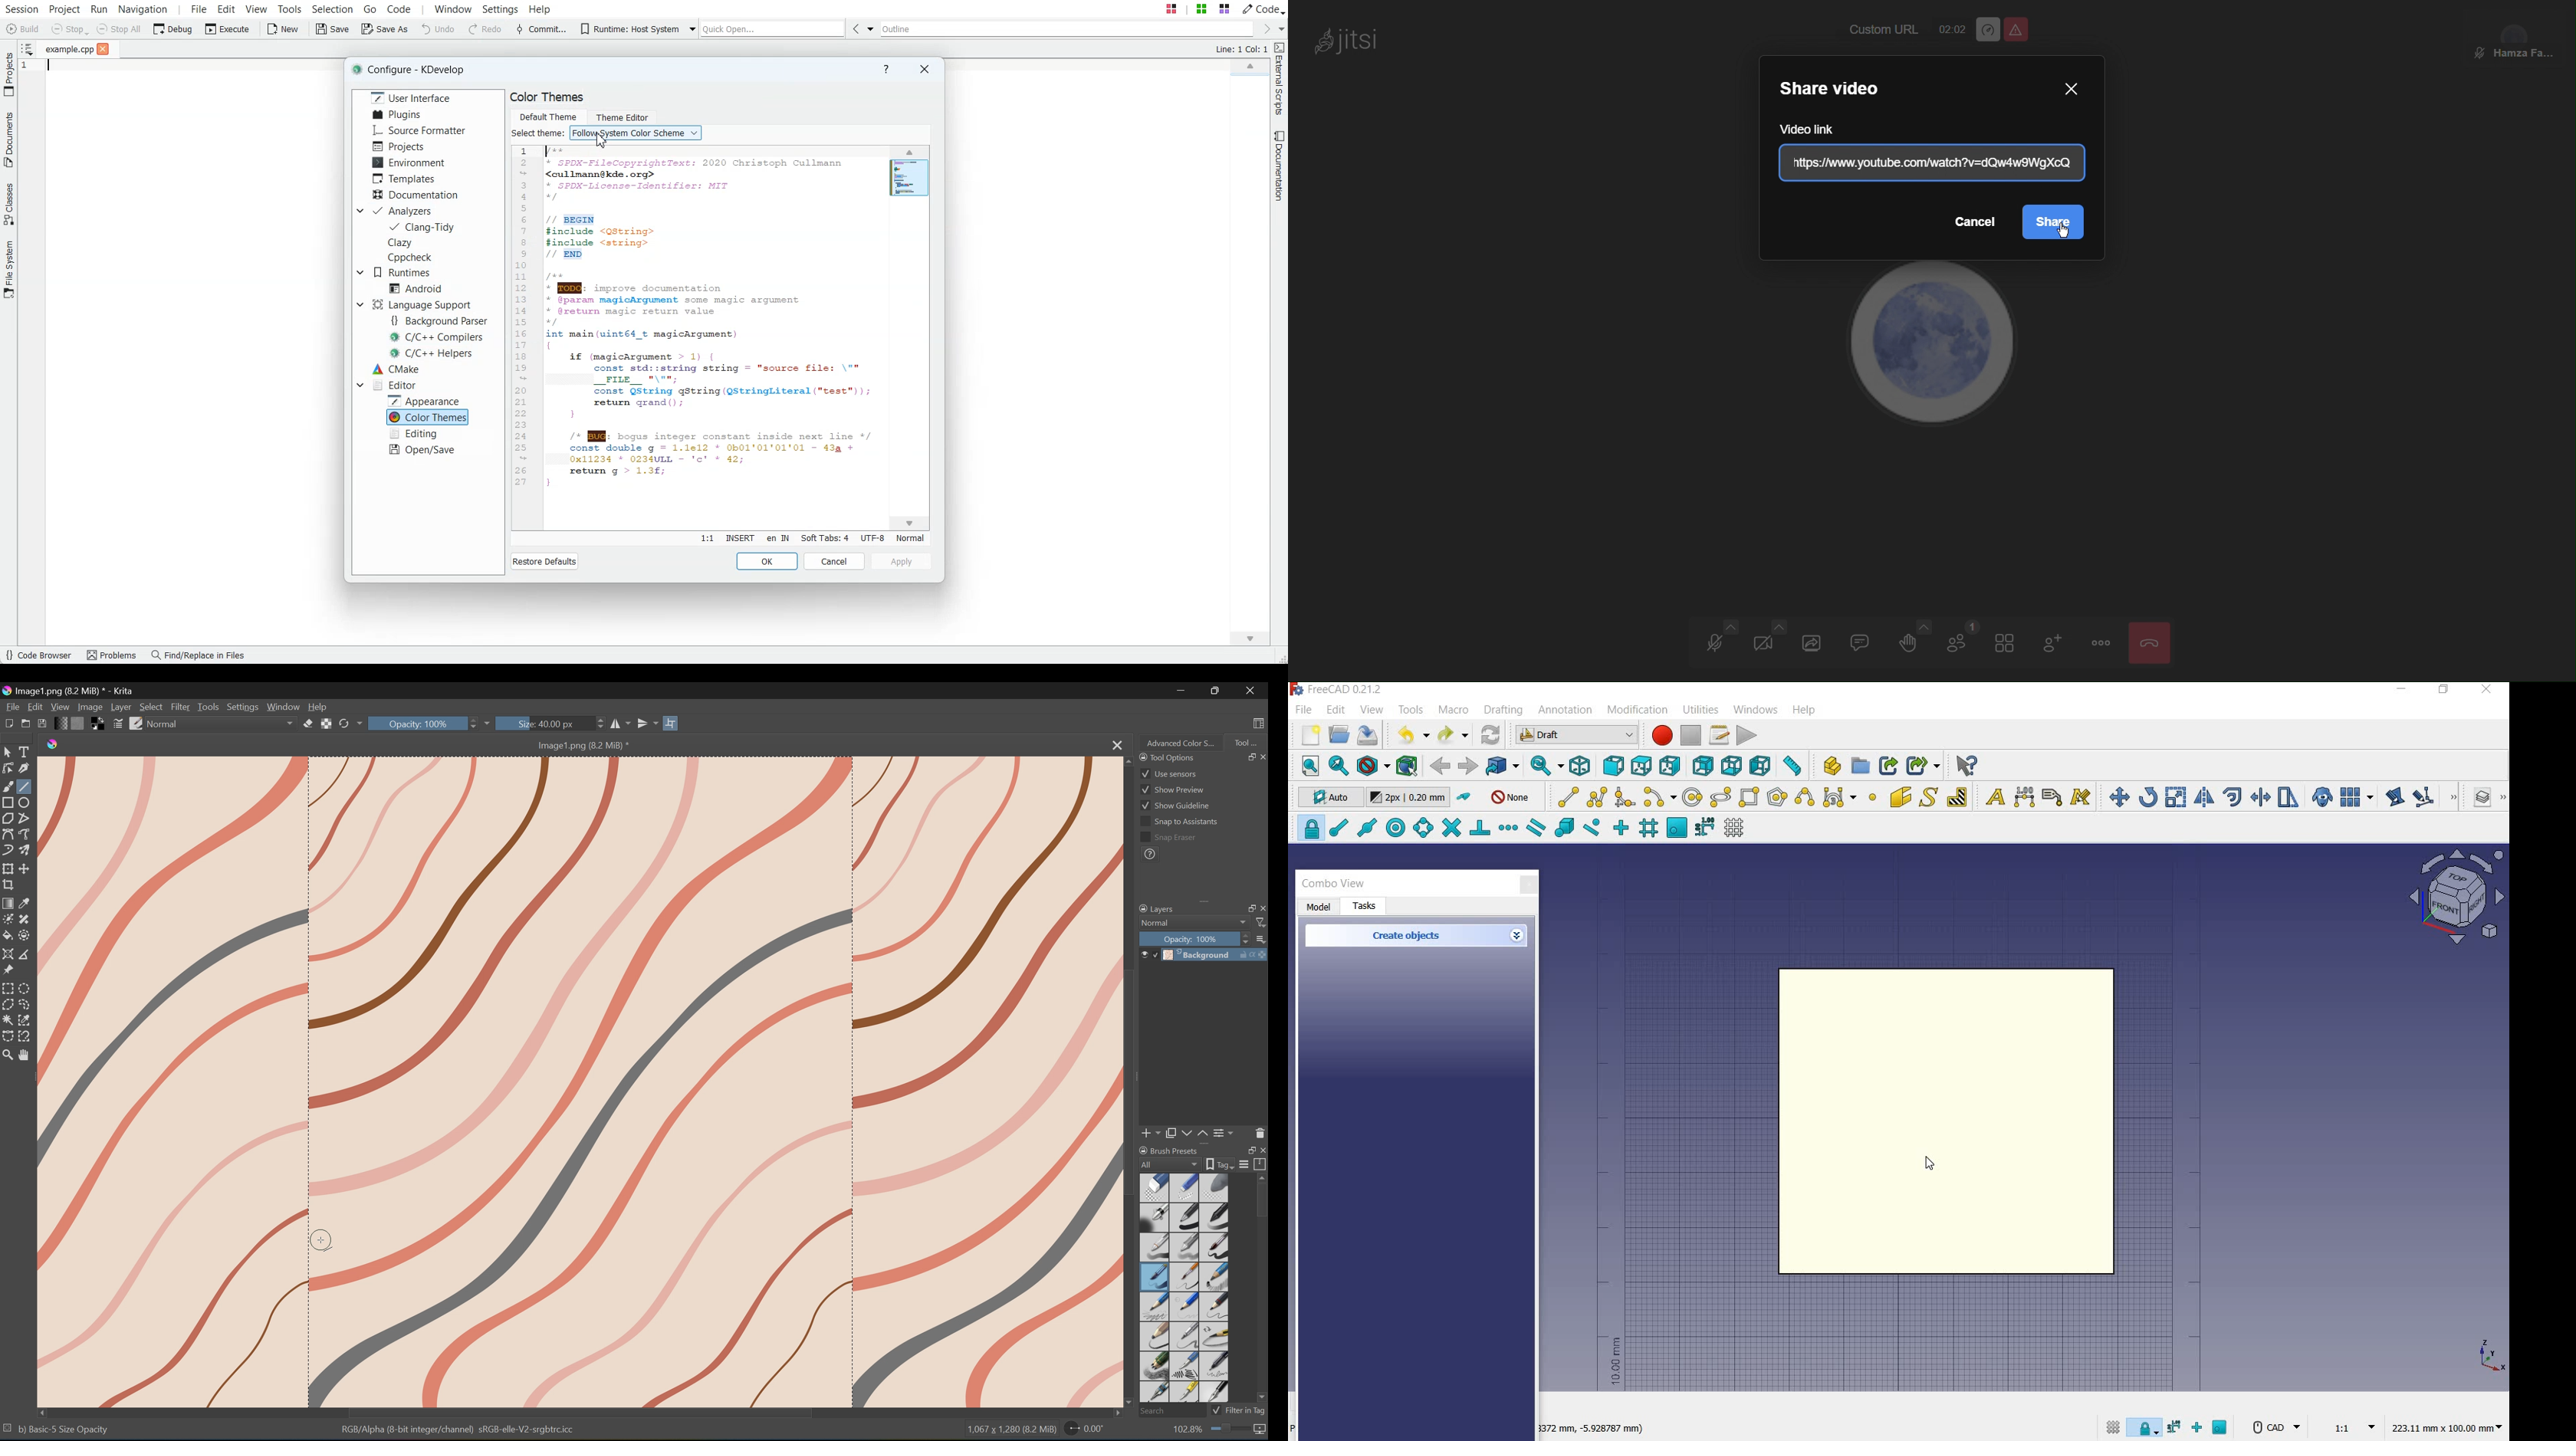 The image size is (2576, 1456). I want to click on refresh, so click(1492, 733).